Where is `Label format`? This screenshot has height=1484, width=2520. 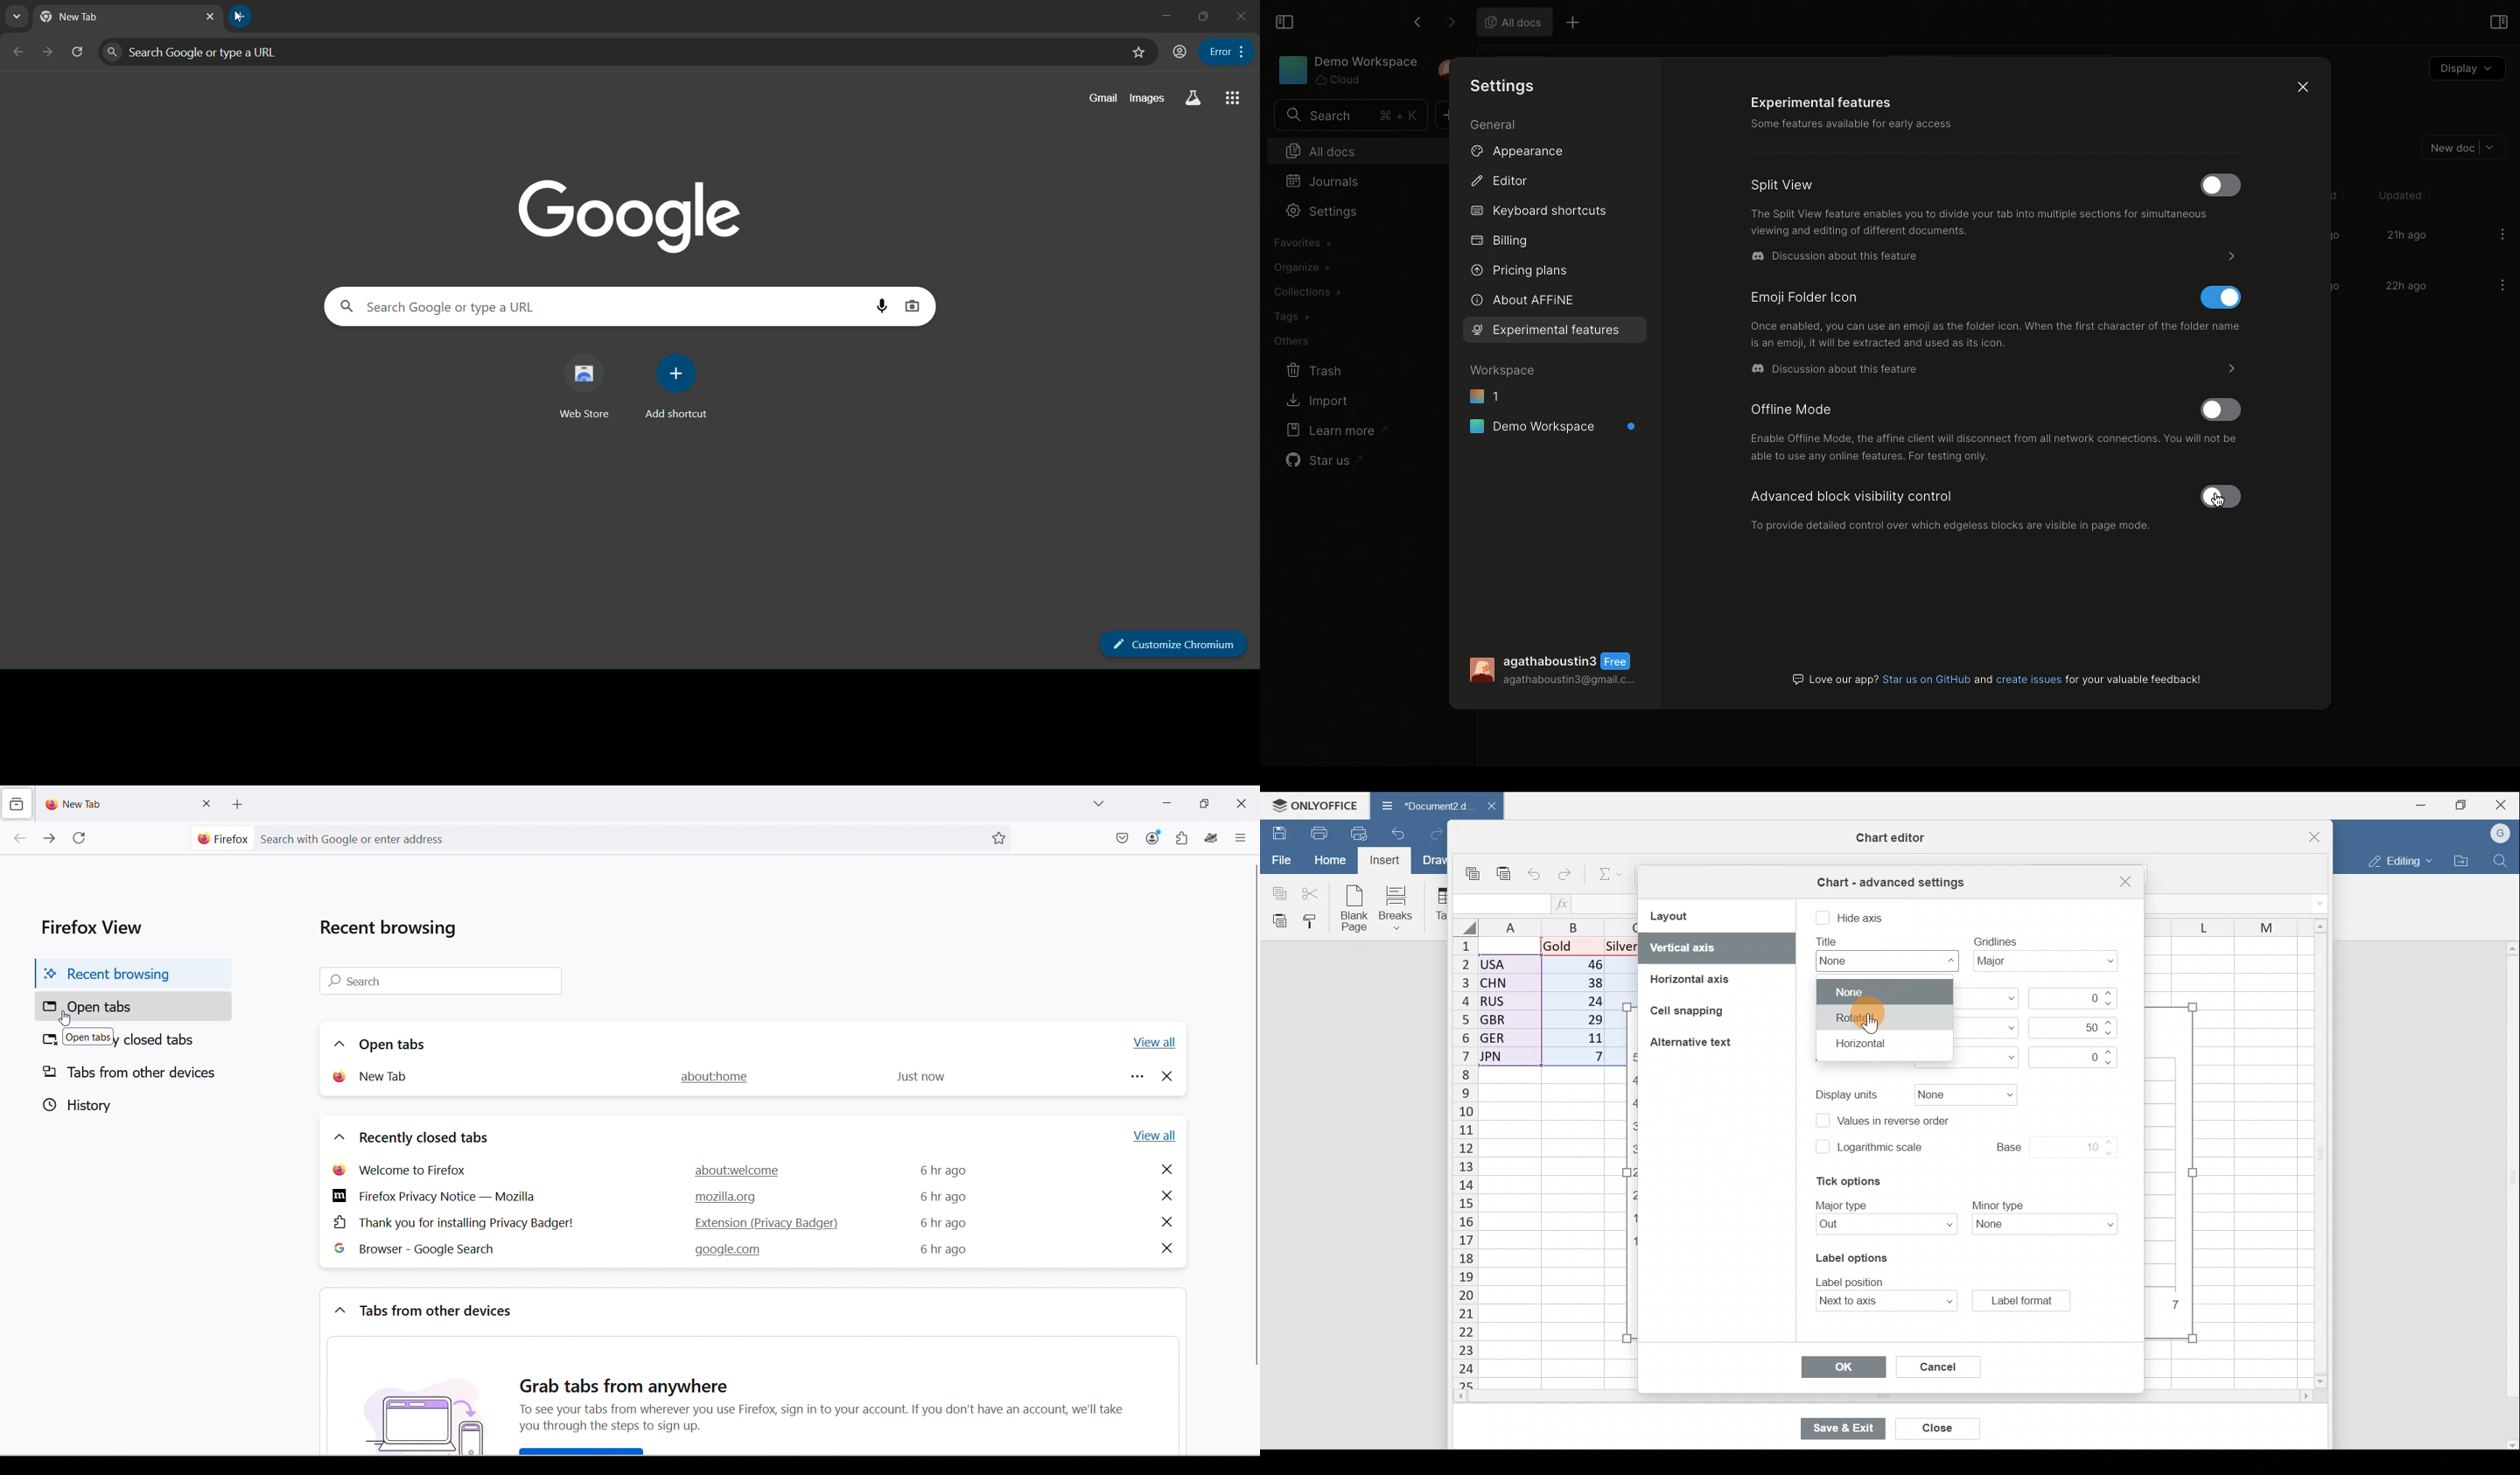
Label format is located at coordinates (2021, 1300).